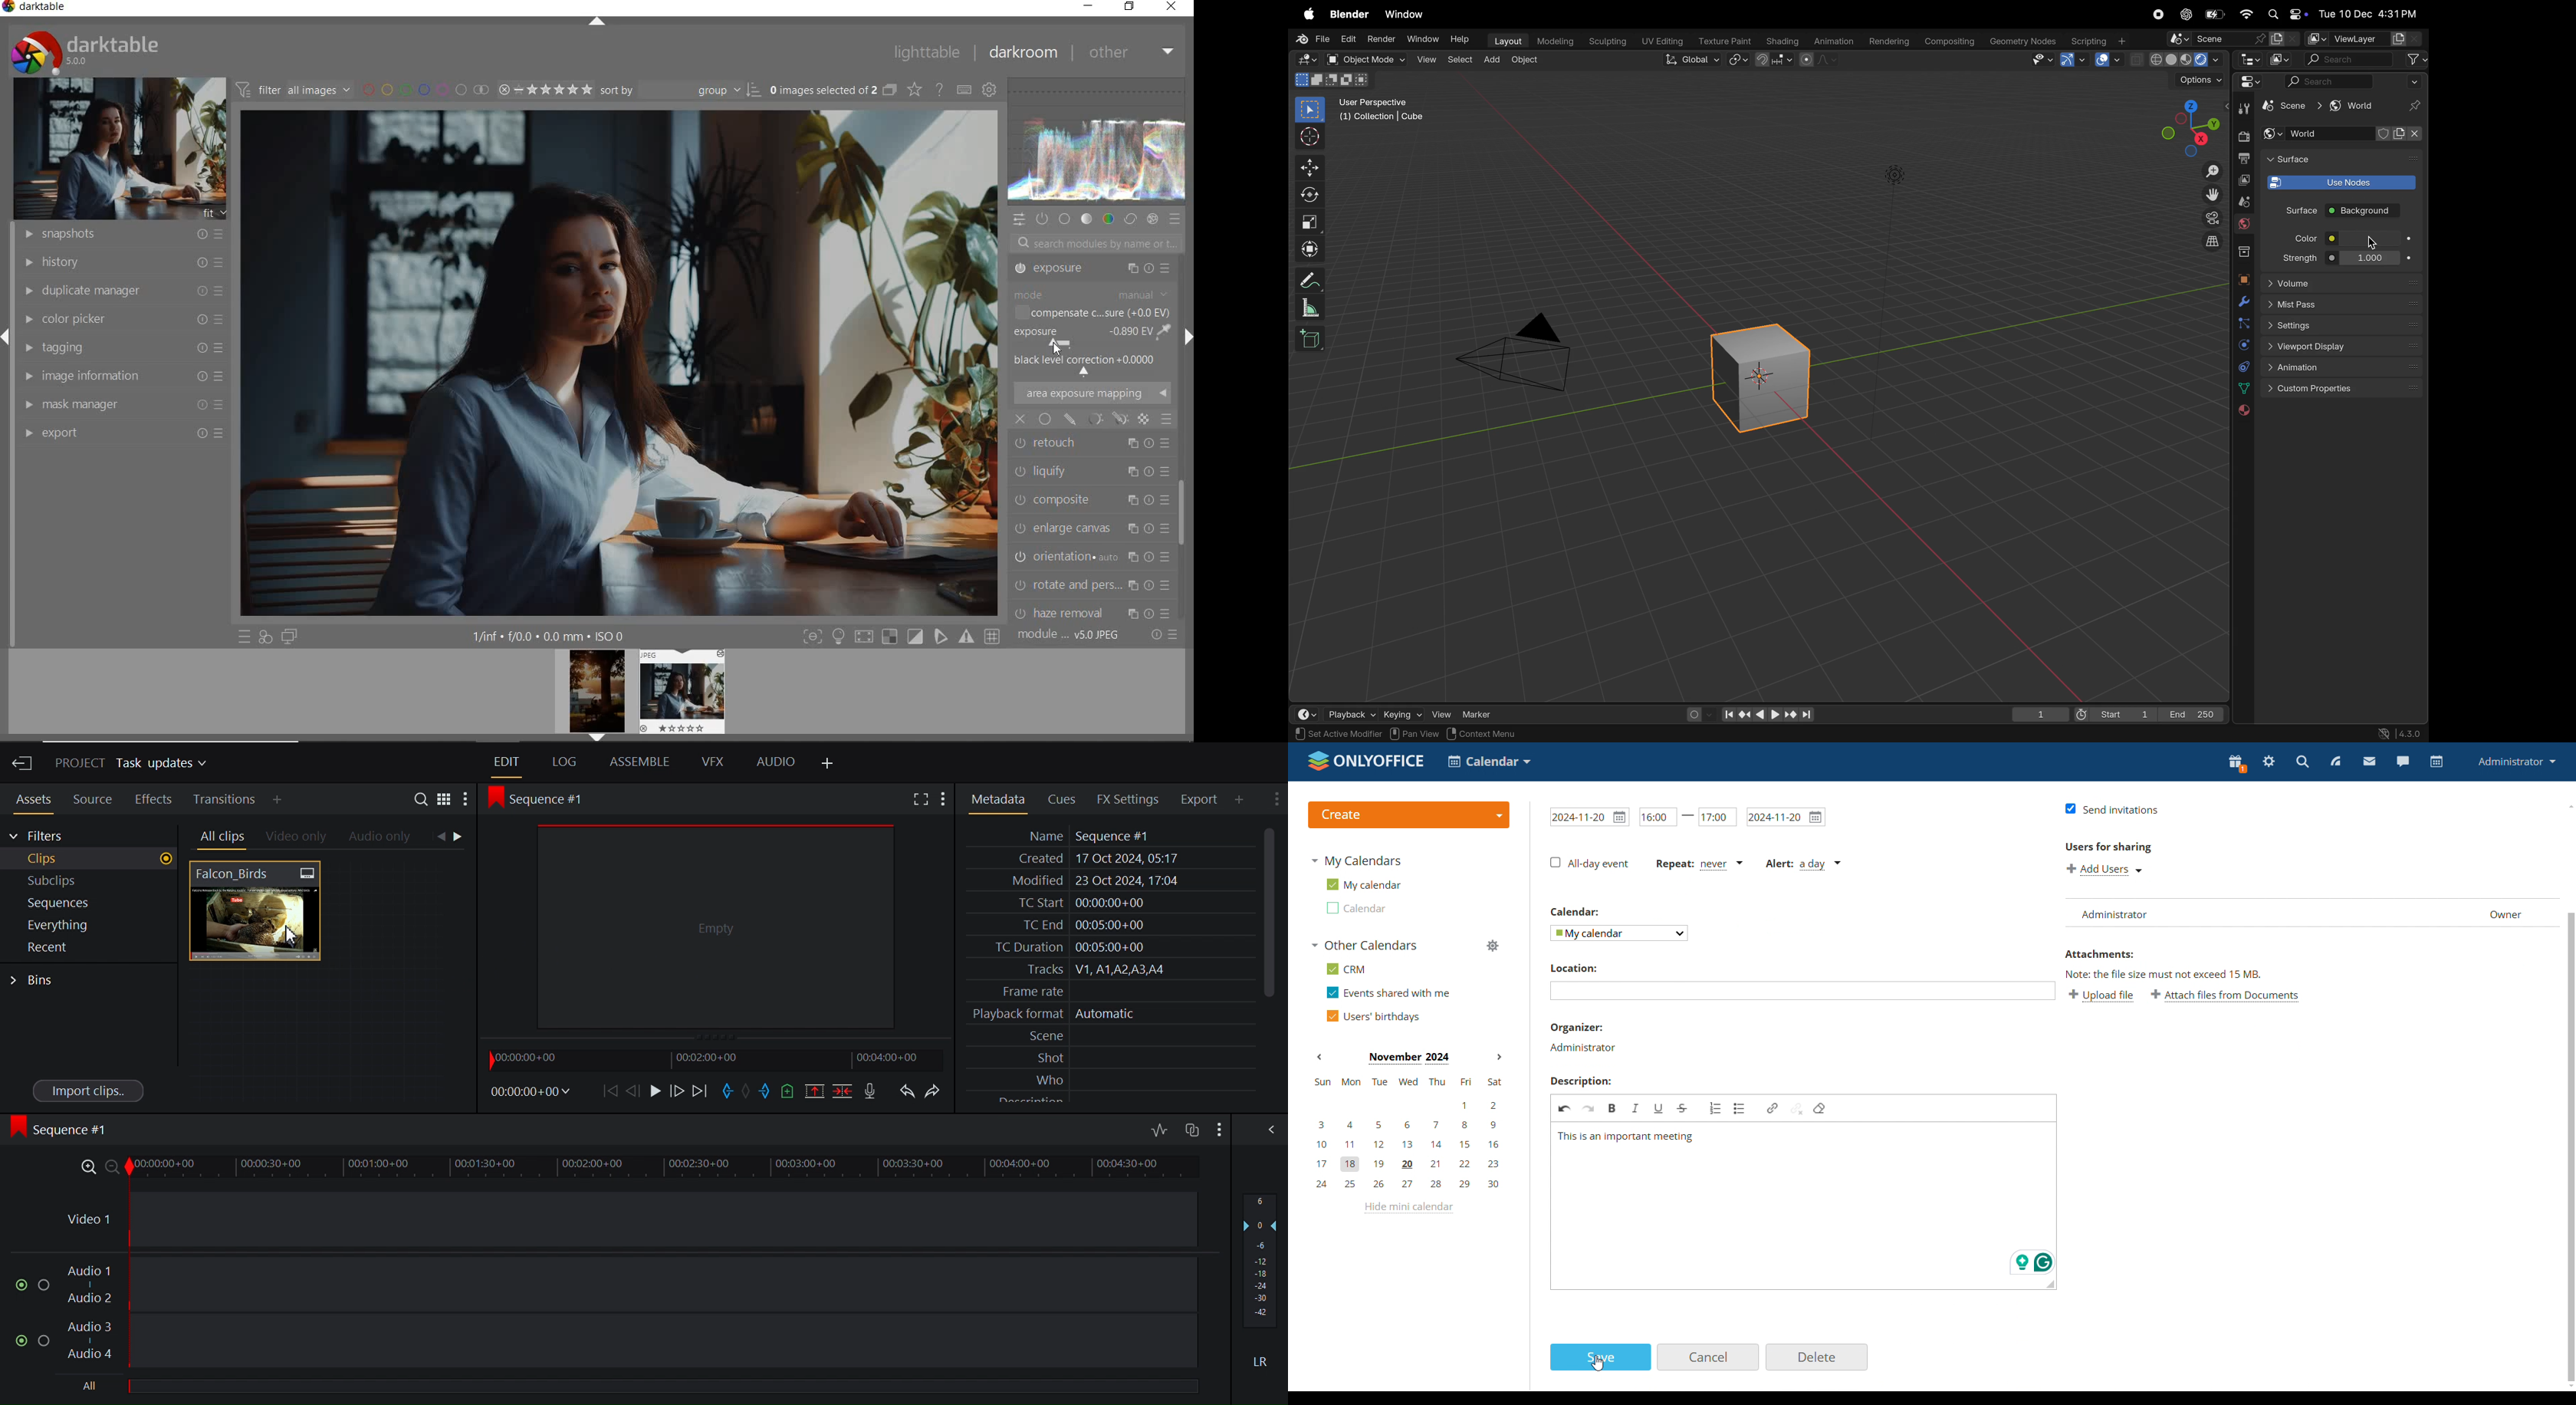 The image size is (2576, 1428). What do you see at coordinates (1426, 59) in the screenshot?
I see `View` at bounding box center [1426, 59].